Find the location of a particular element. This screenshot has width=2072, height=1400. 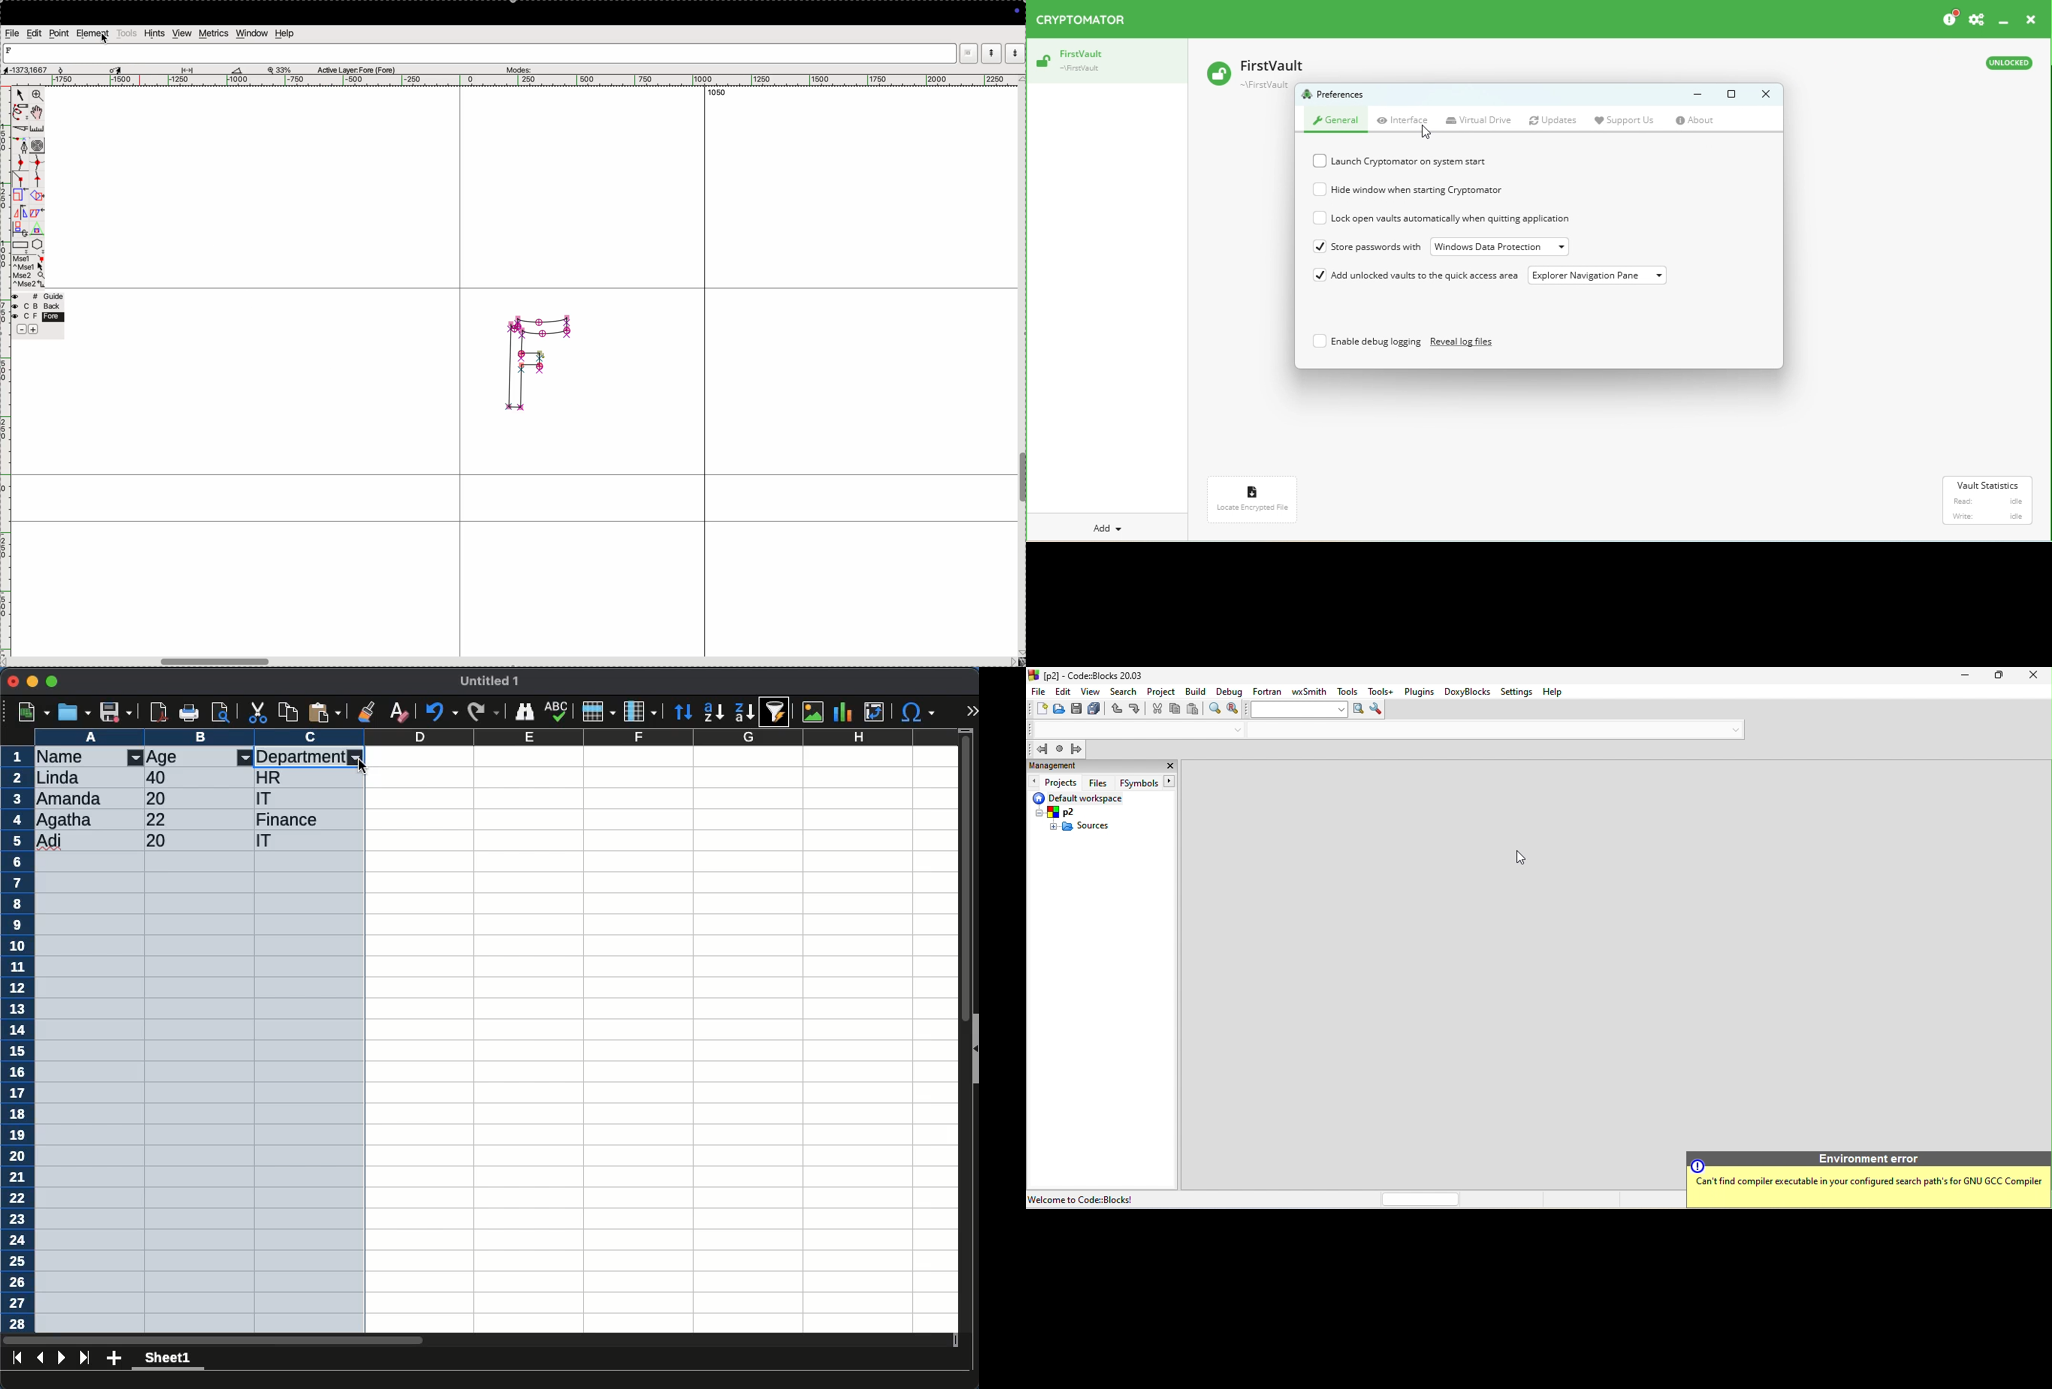

guide is located at coordinates (37, 297).